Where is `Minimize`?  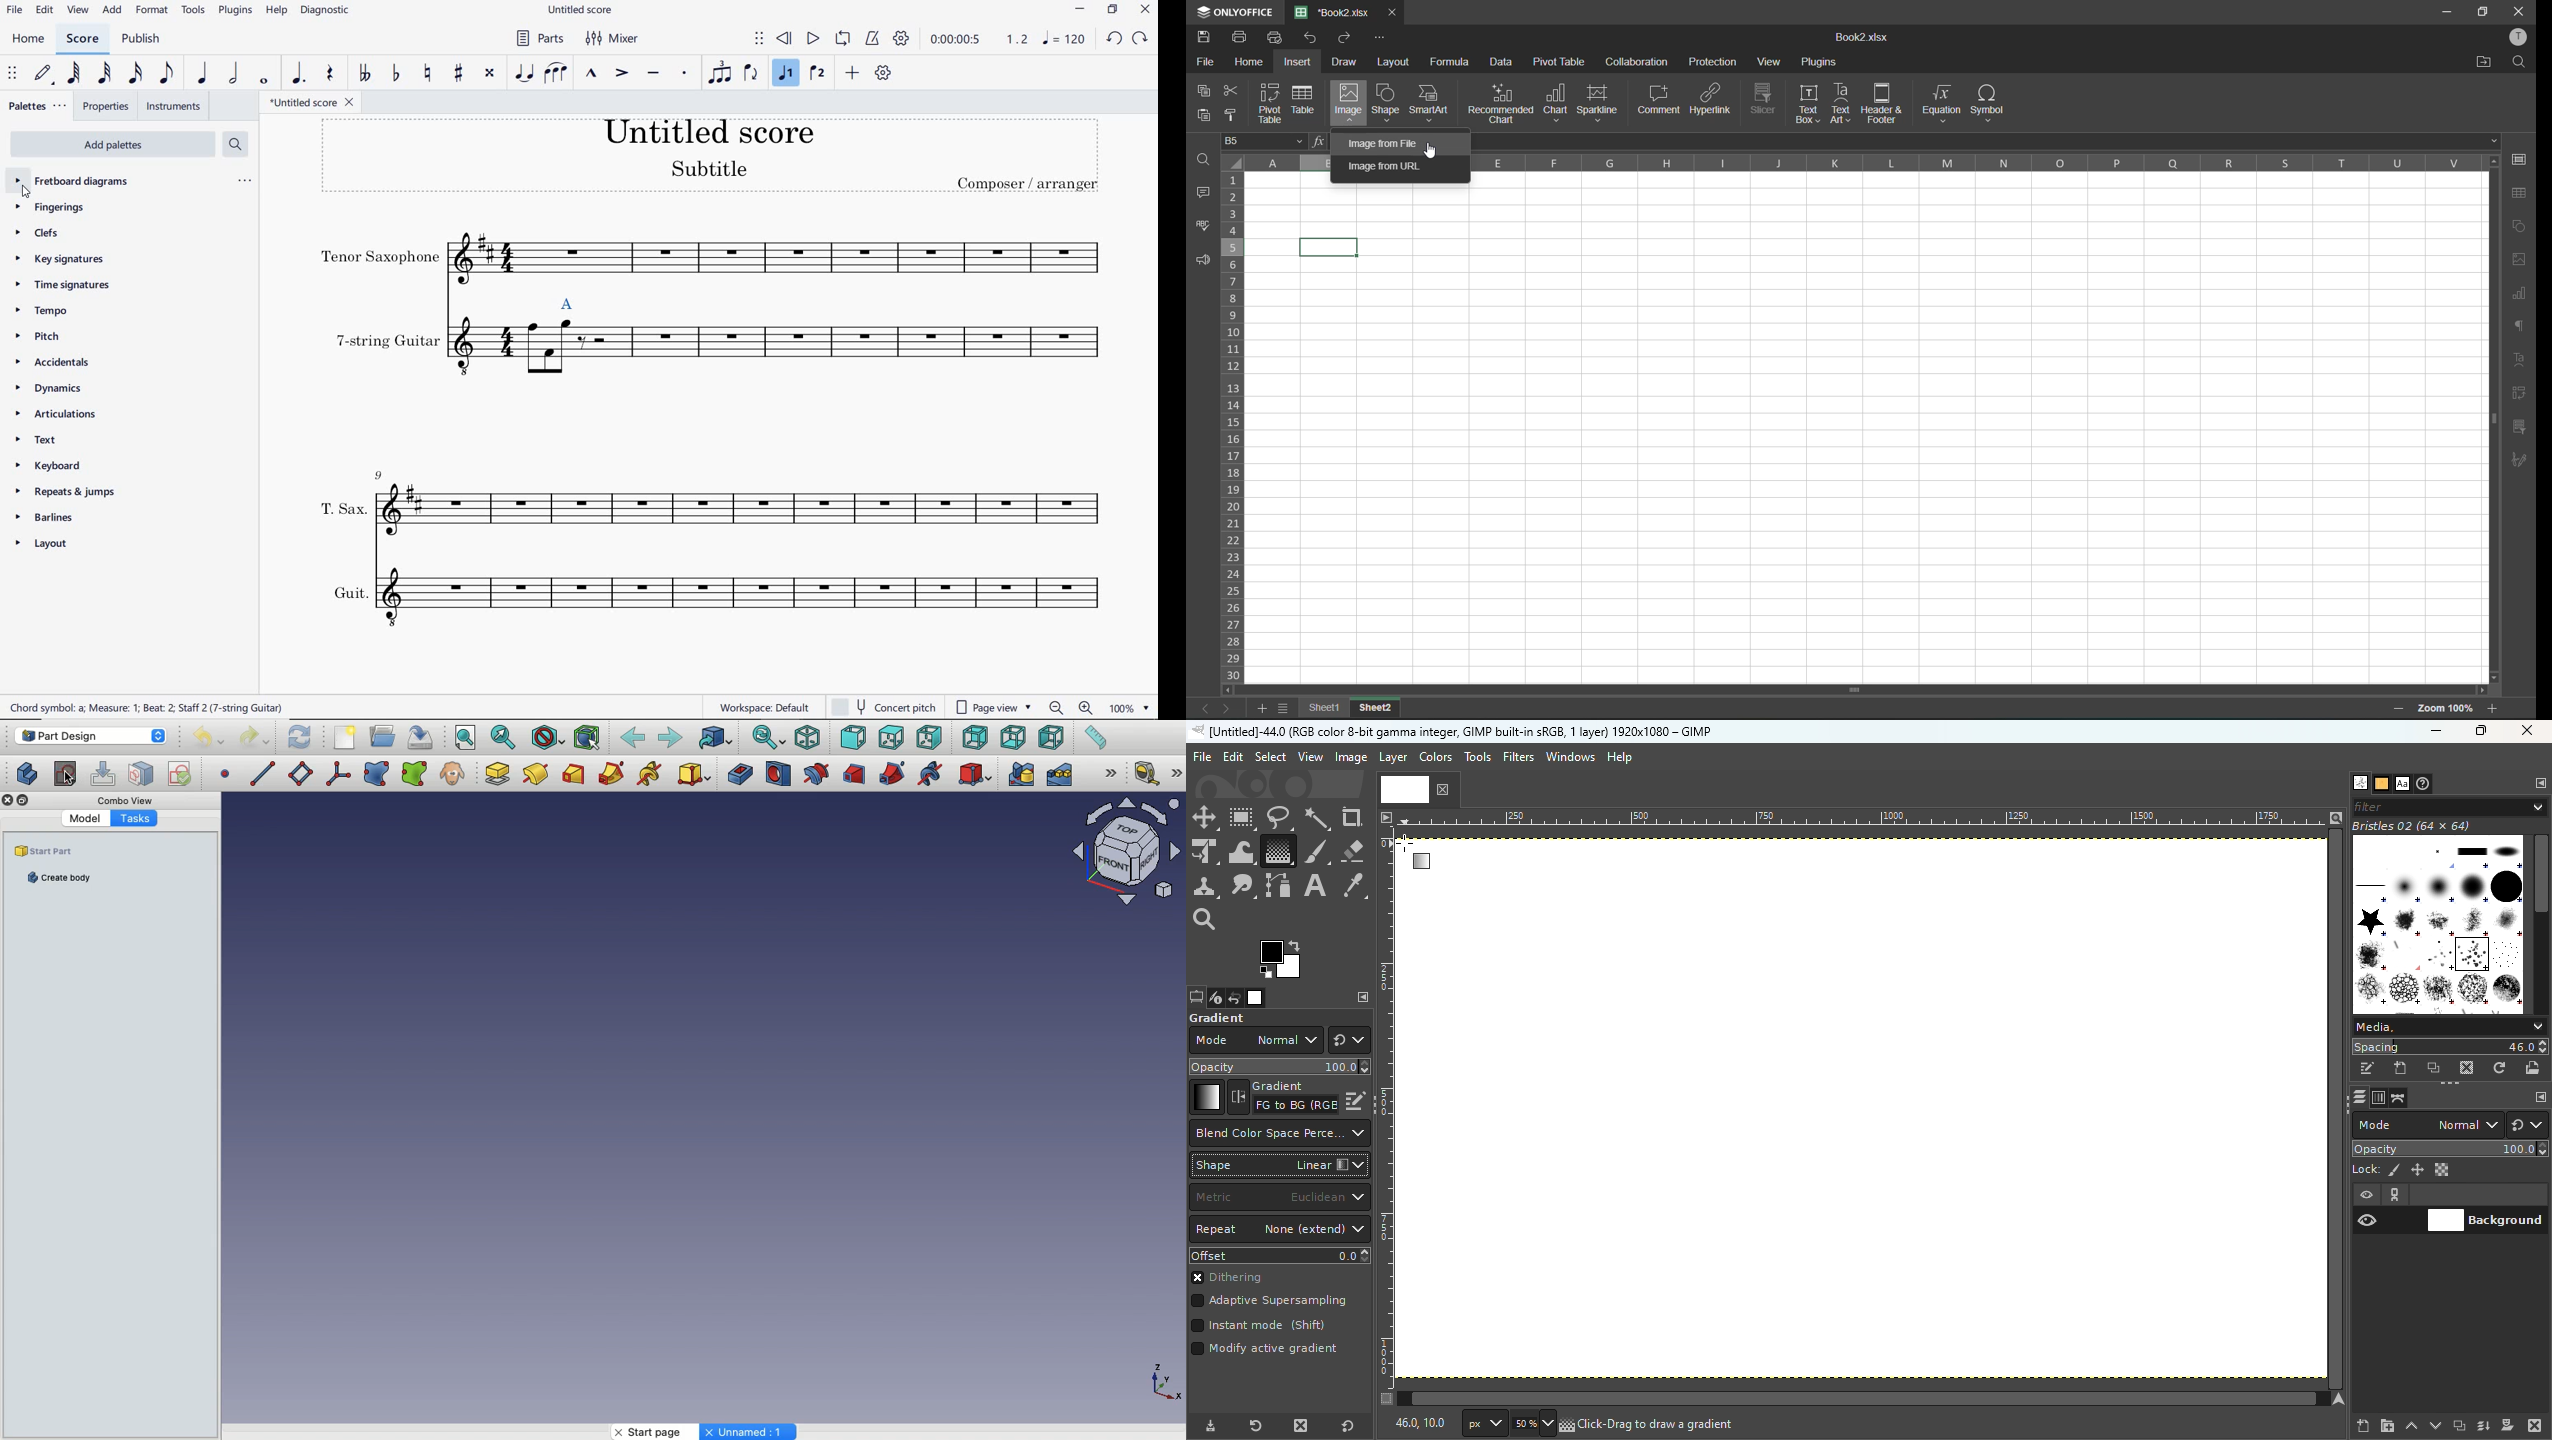 Minimize is located at coordinates (2433, 731).